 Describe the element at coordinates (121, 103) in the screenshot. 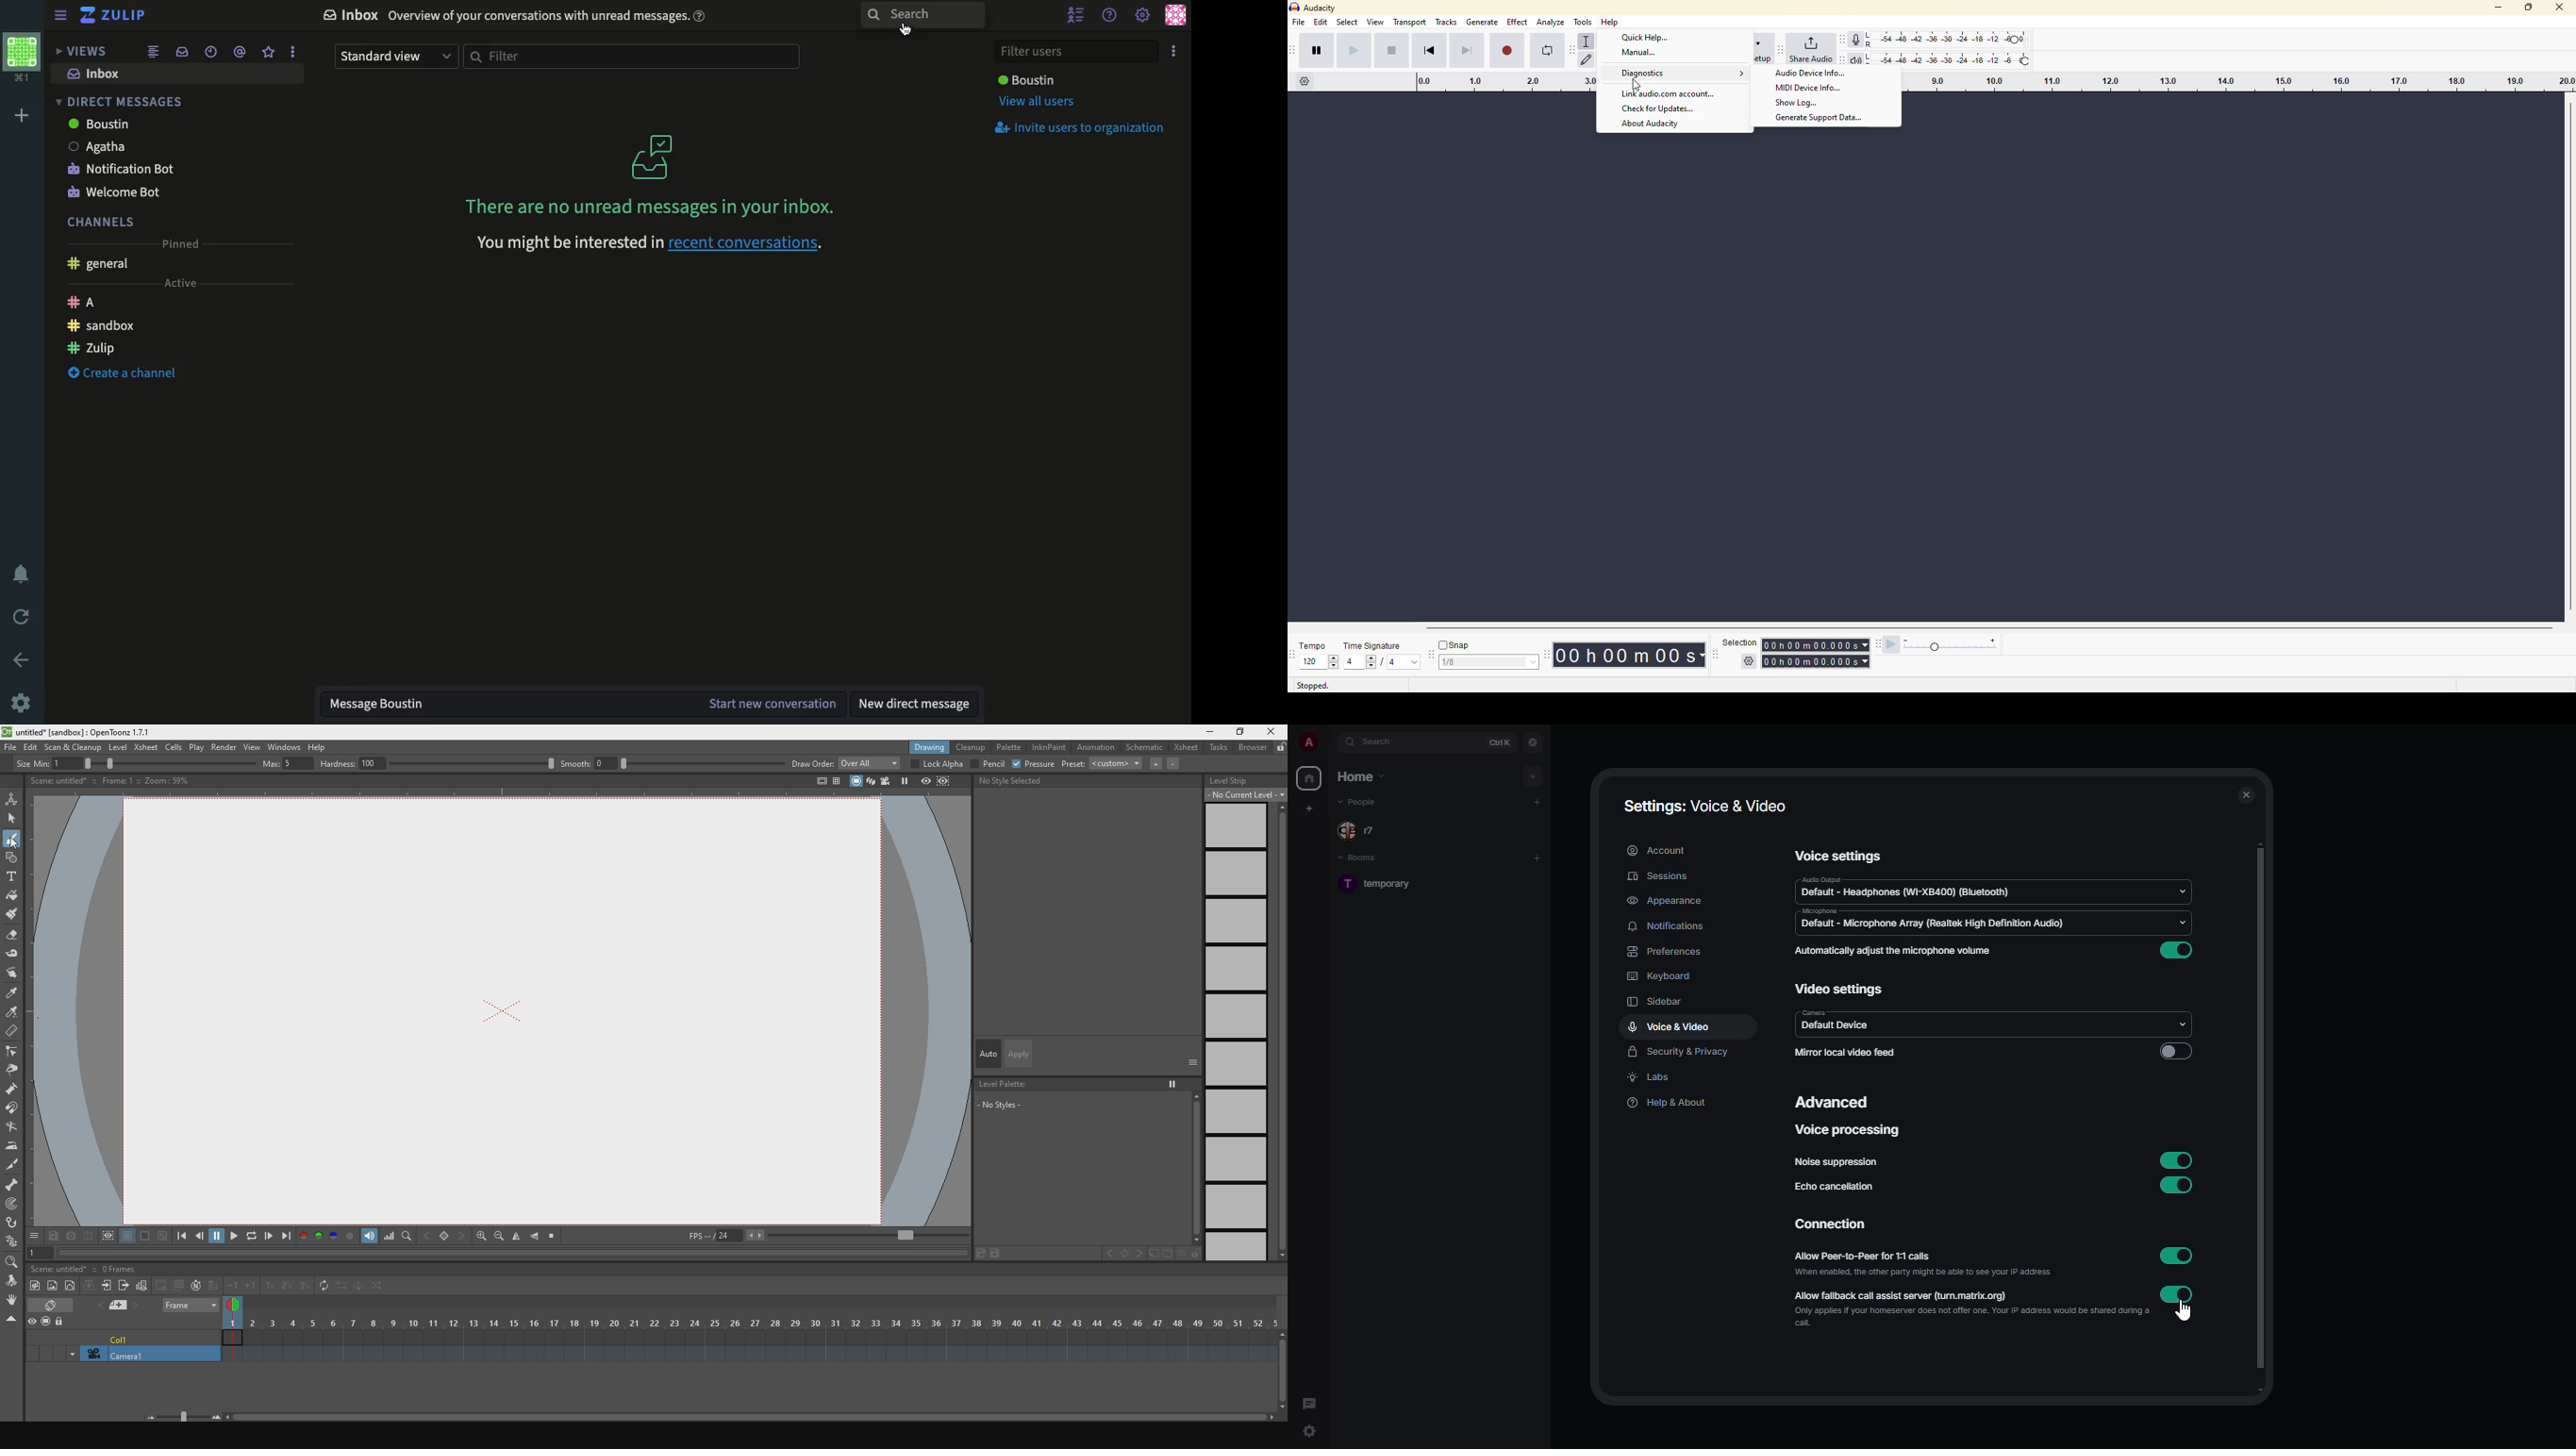

I see `Direct messages` at that location.